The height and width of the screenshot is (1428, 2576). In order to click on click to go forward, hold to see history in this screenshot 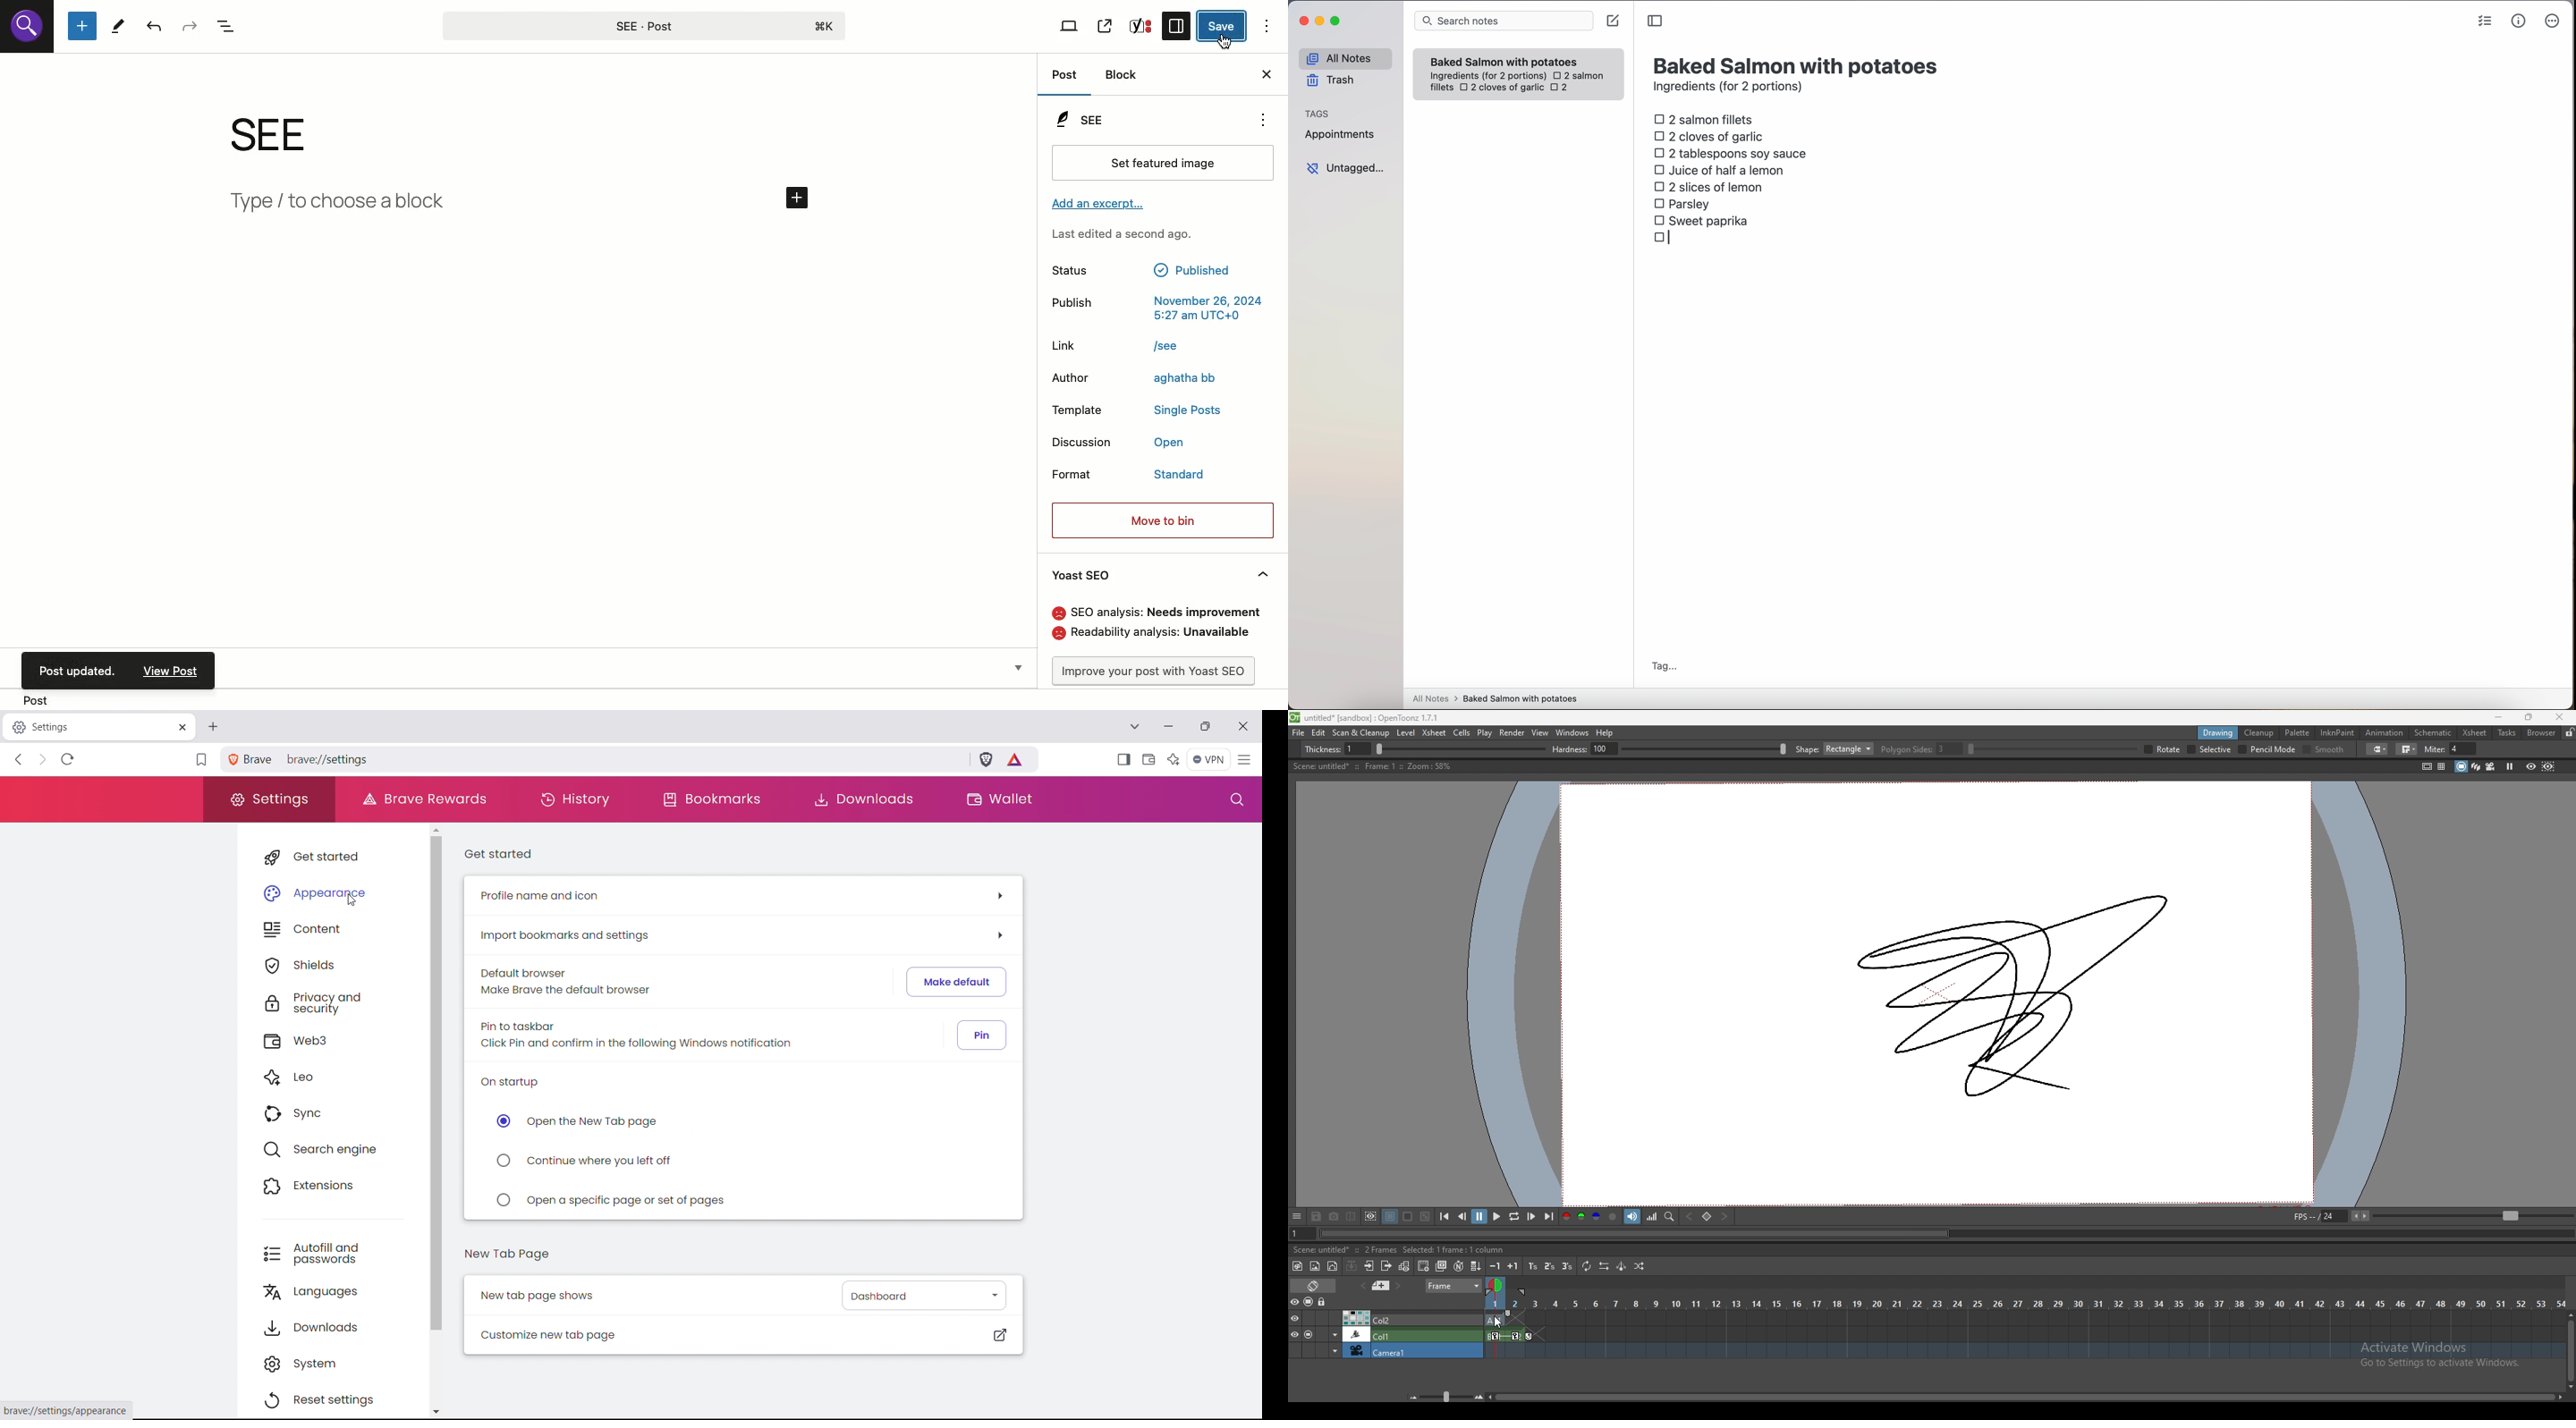, I will do `click(43, 759)`.